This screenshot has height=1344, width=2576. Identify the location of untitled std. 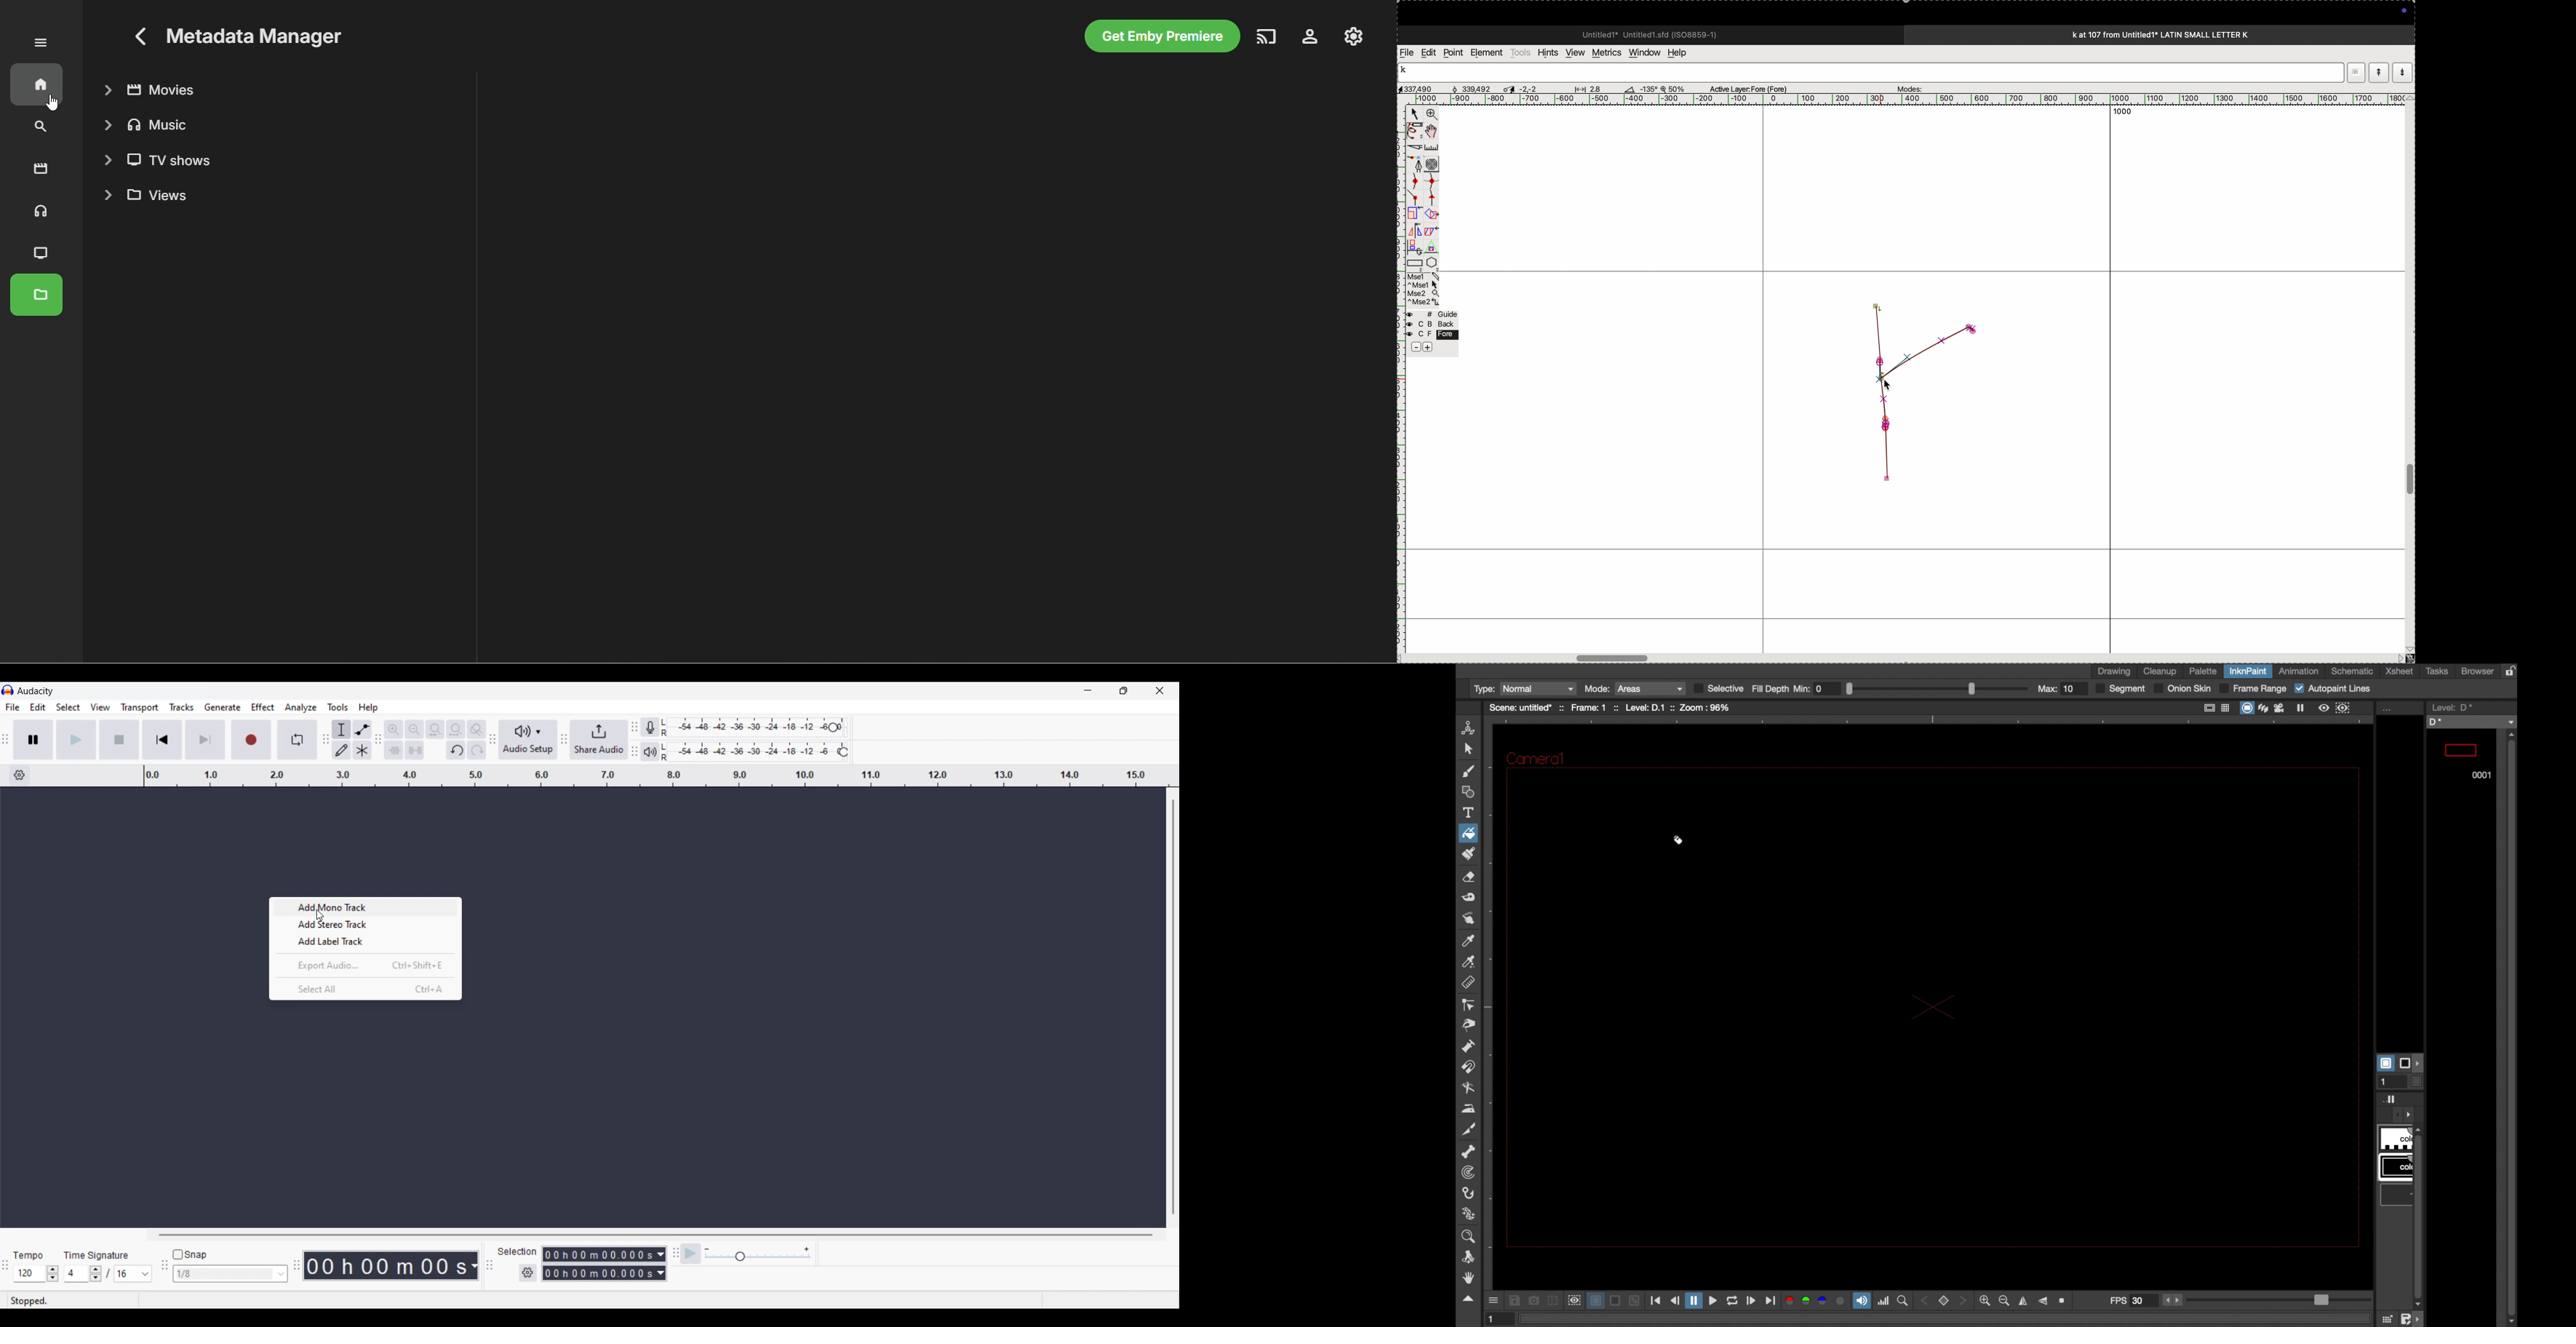
(1653, 34).